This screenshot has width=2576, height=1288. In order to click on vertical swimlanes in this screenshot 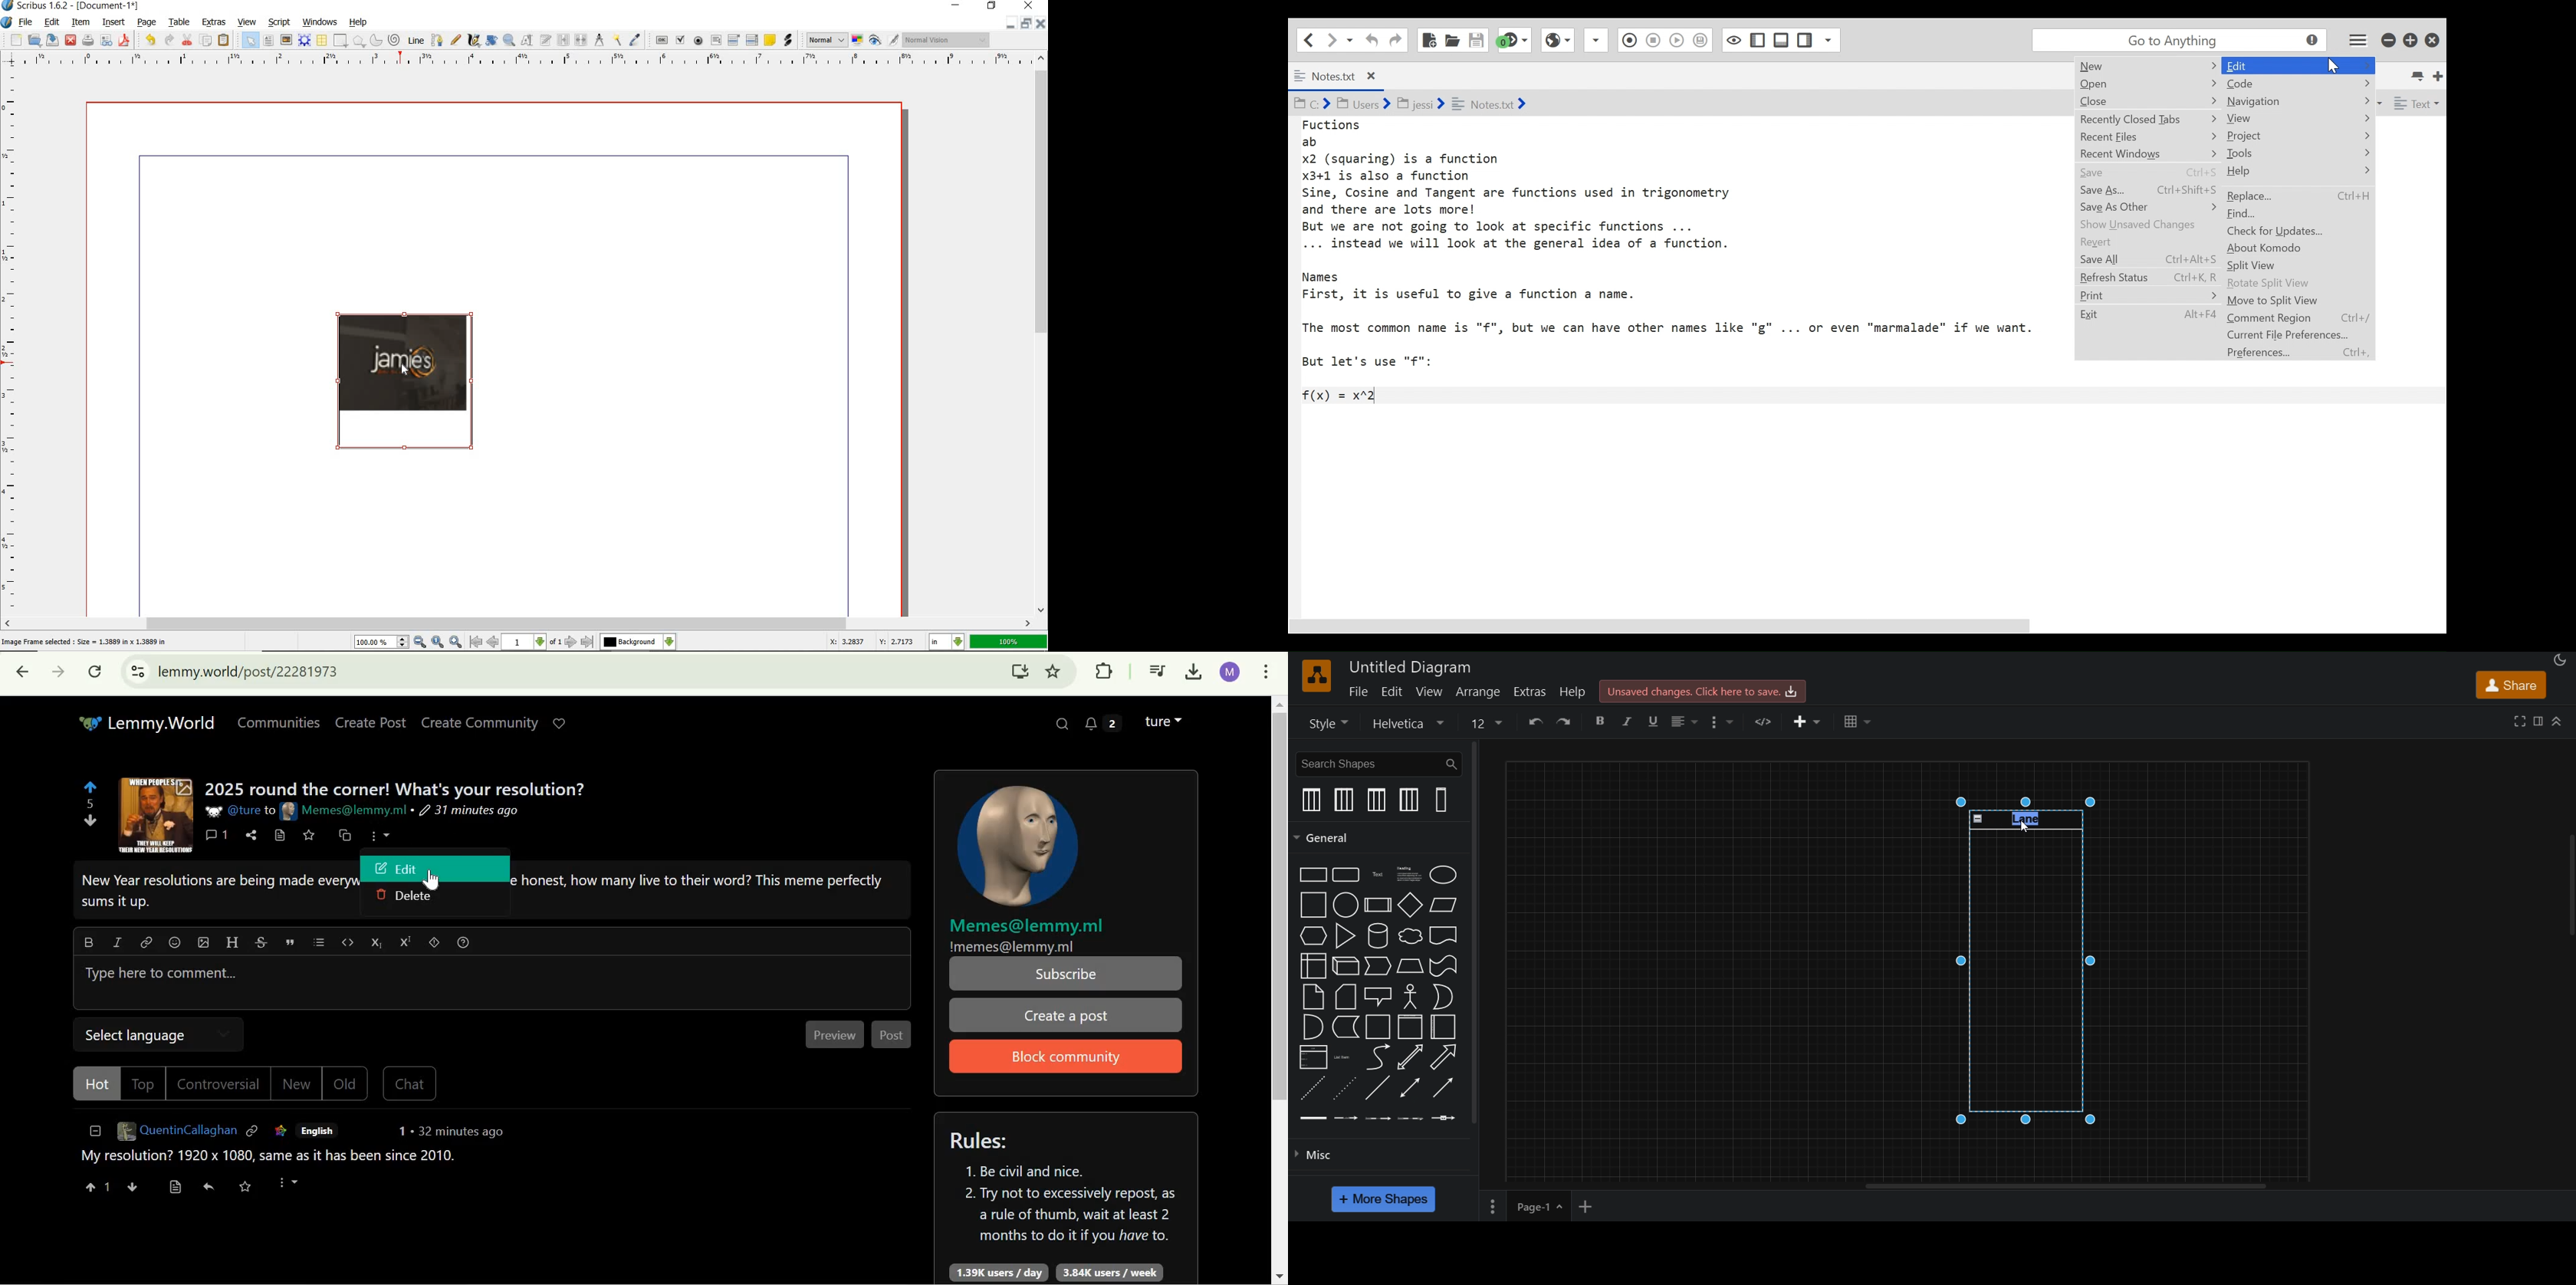, I will do `click(1442, 801)`.